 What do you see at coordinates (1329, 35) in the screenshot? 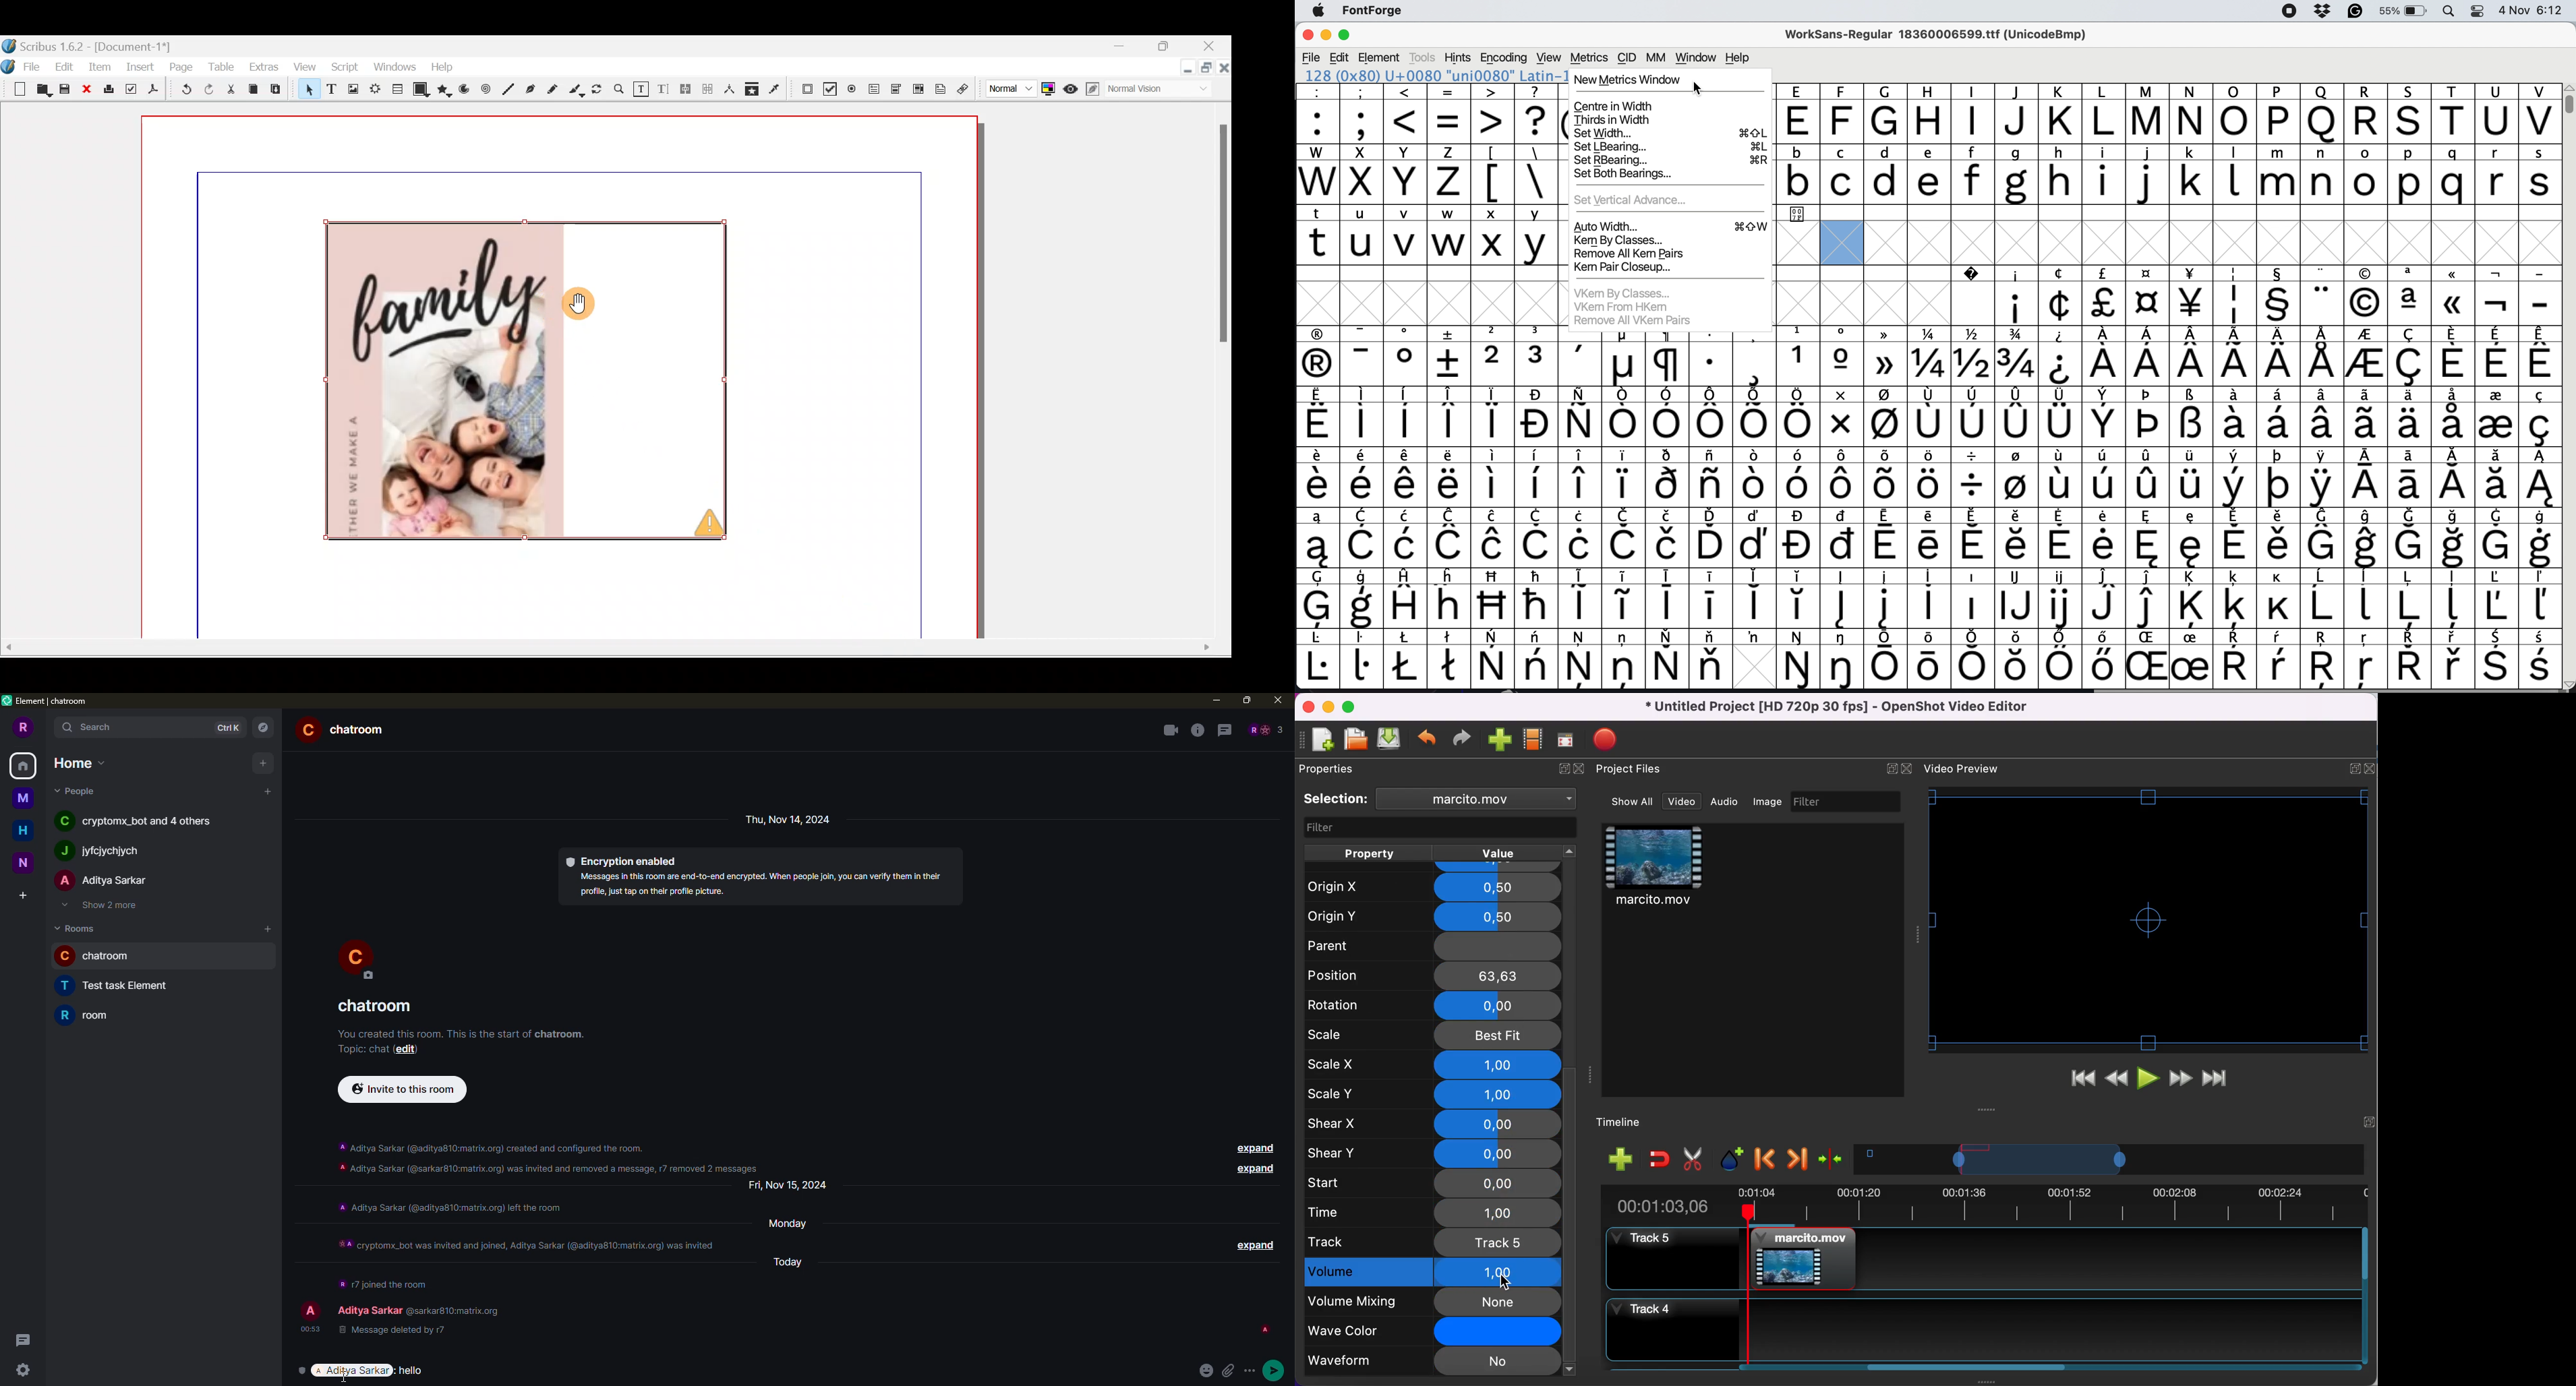
I see `Minimize` at bounding box center [1329, 35].